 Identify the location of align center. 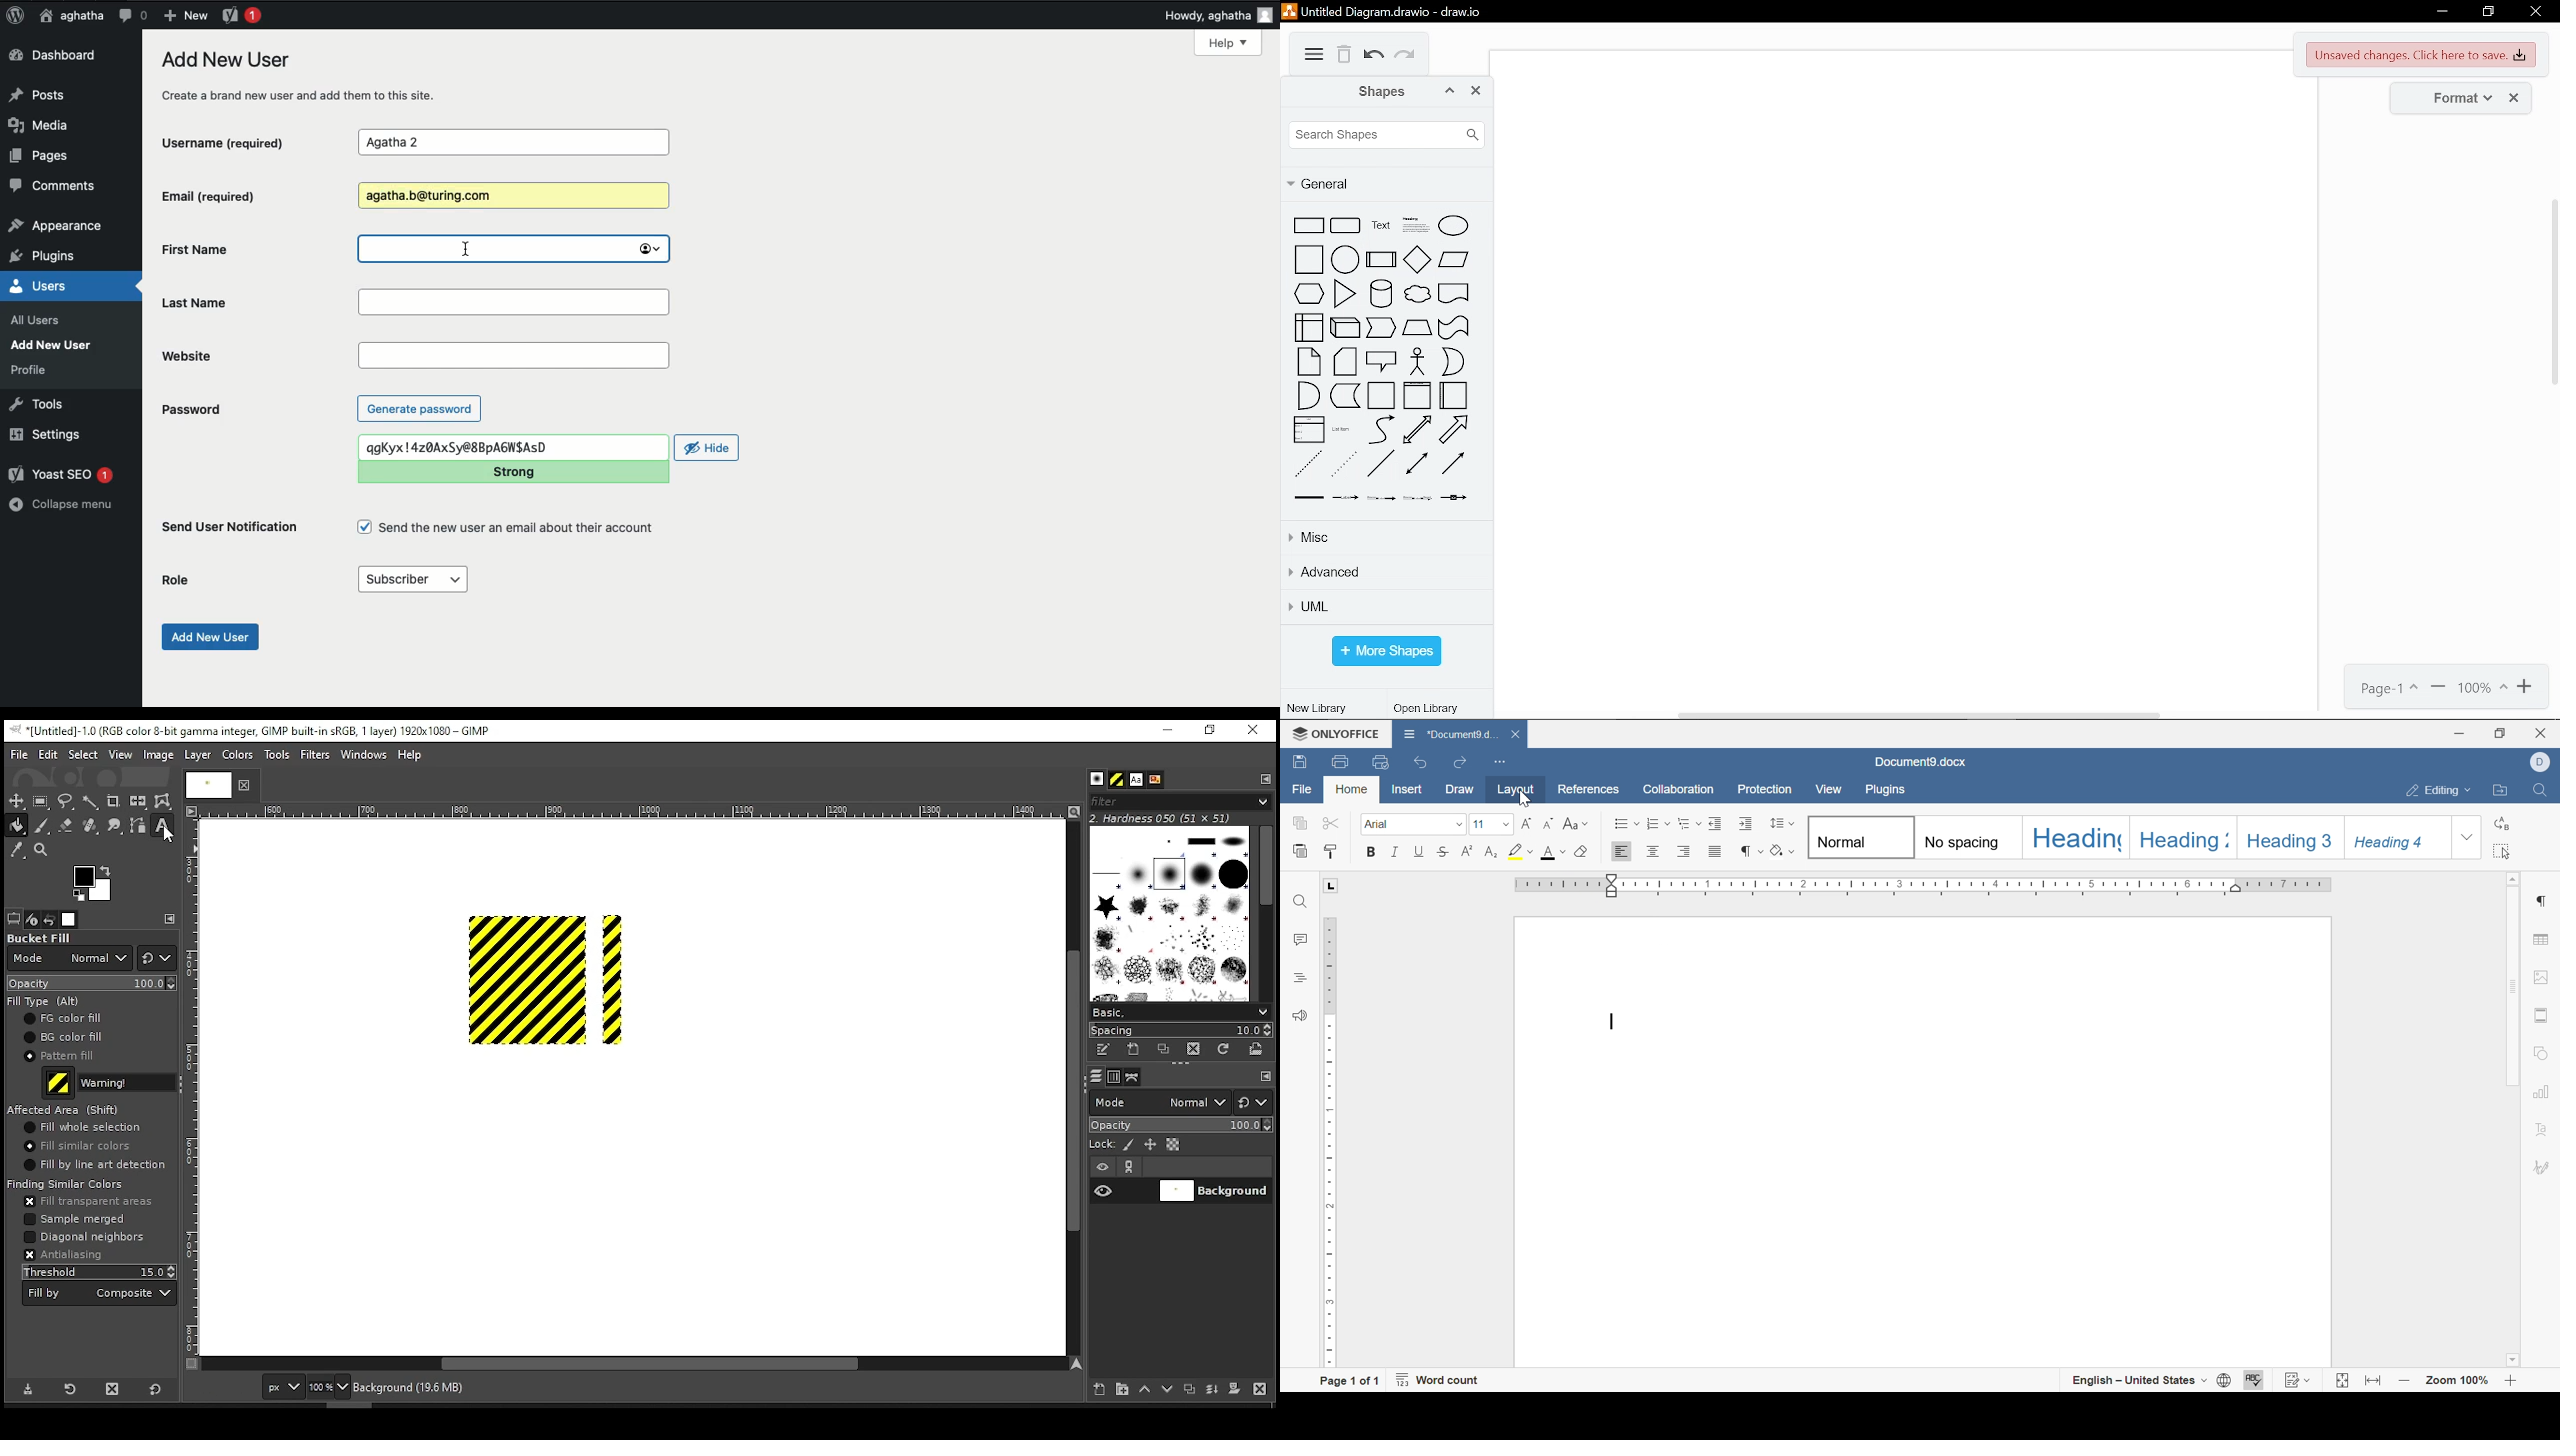
(1656, 849).